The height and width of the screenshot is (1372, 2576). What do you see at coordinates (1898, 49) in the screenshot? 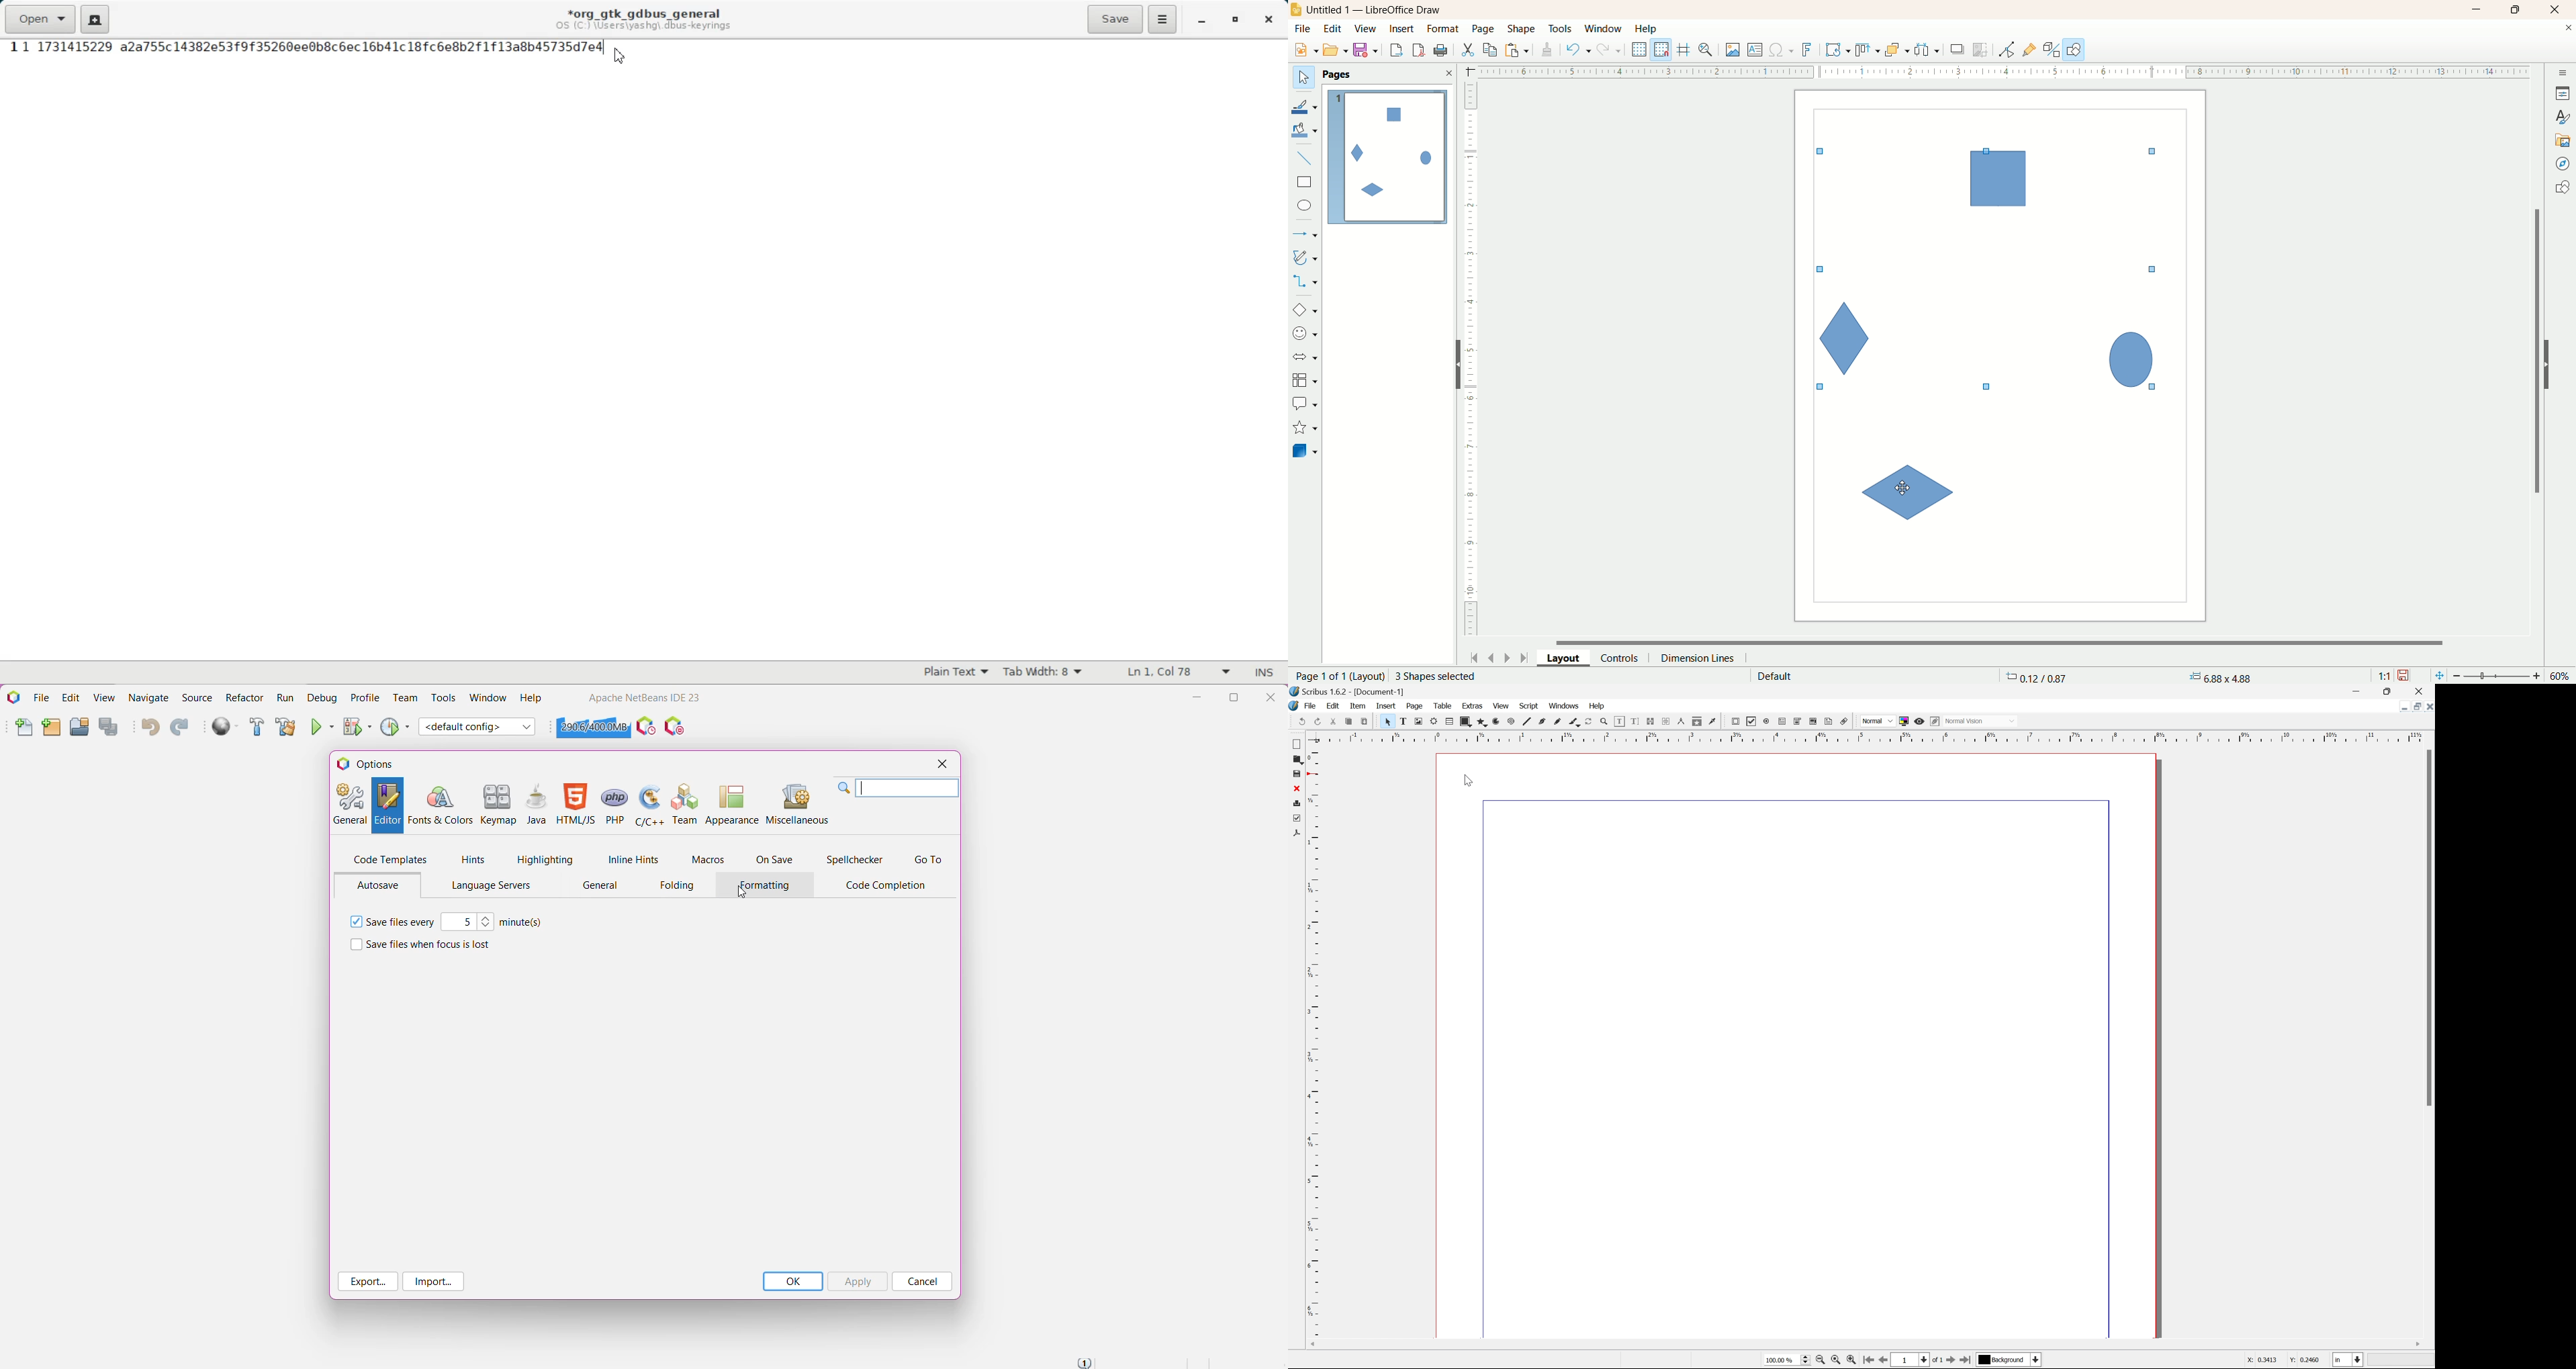
I see `arrange` at bounding box center [1898, 49].